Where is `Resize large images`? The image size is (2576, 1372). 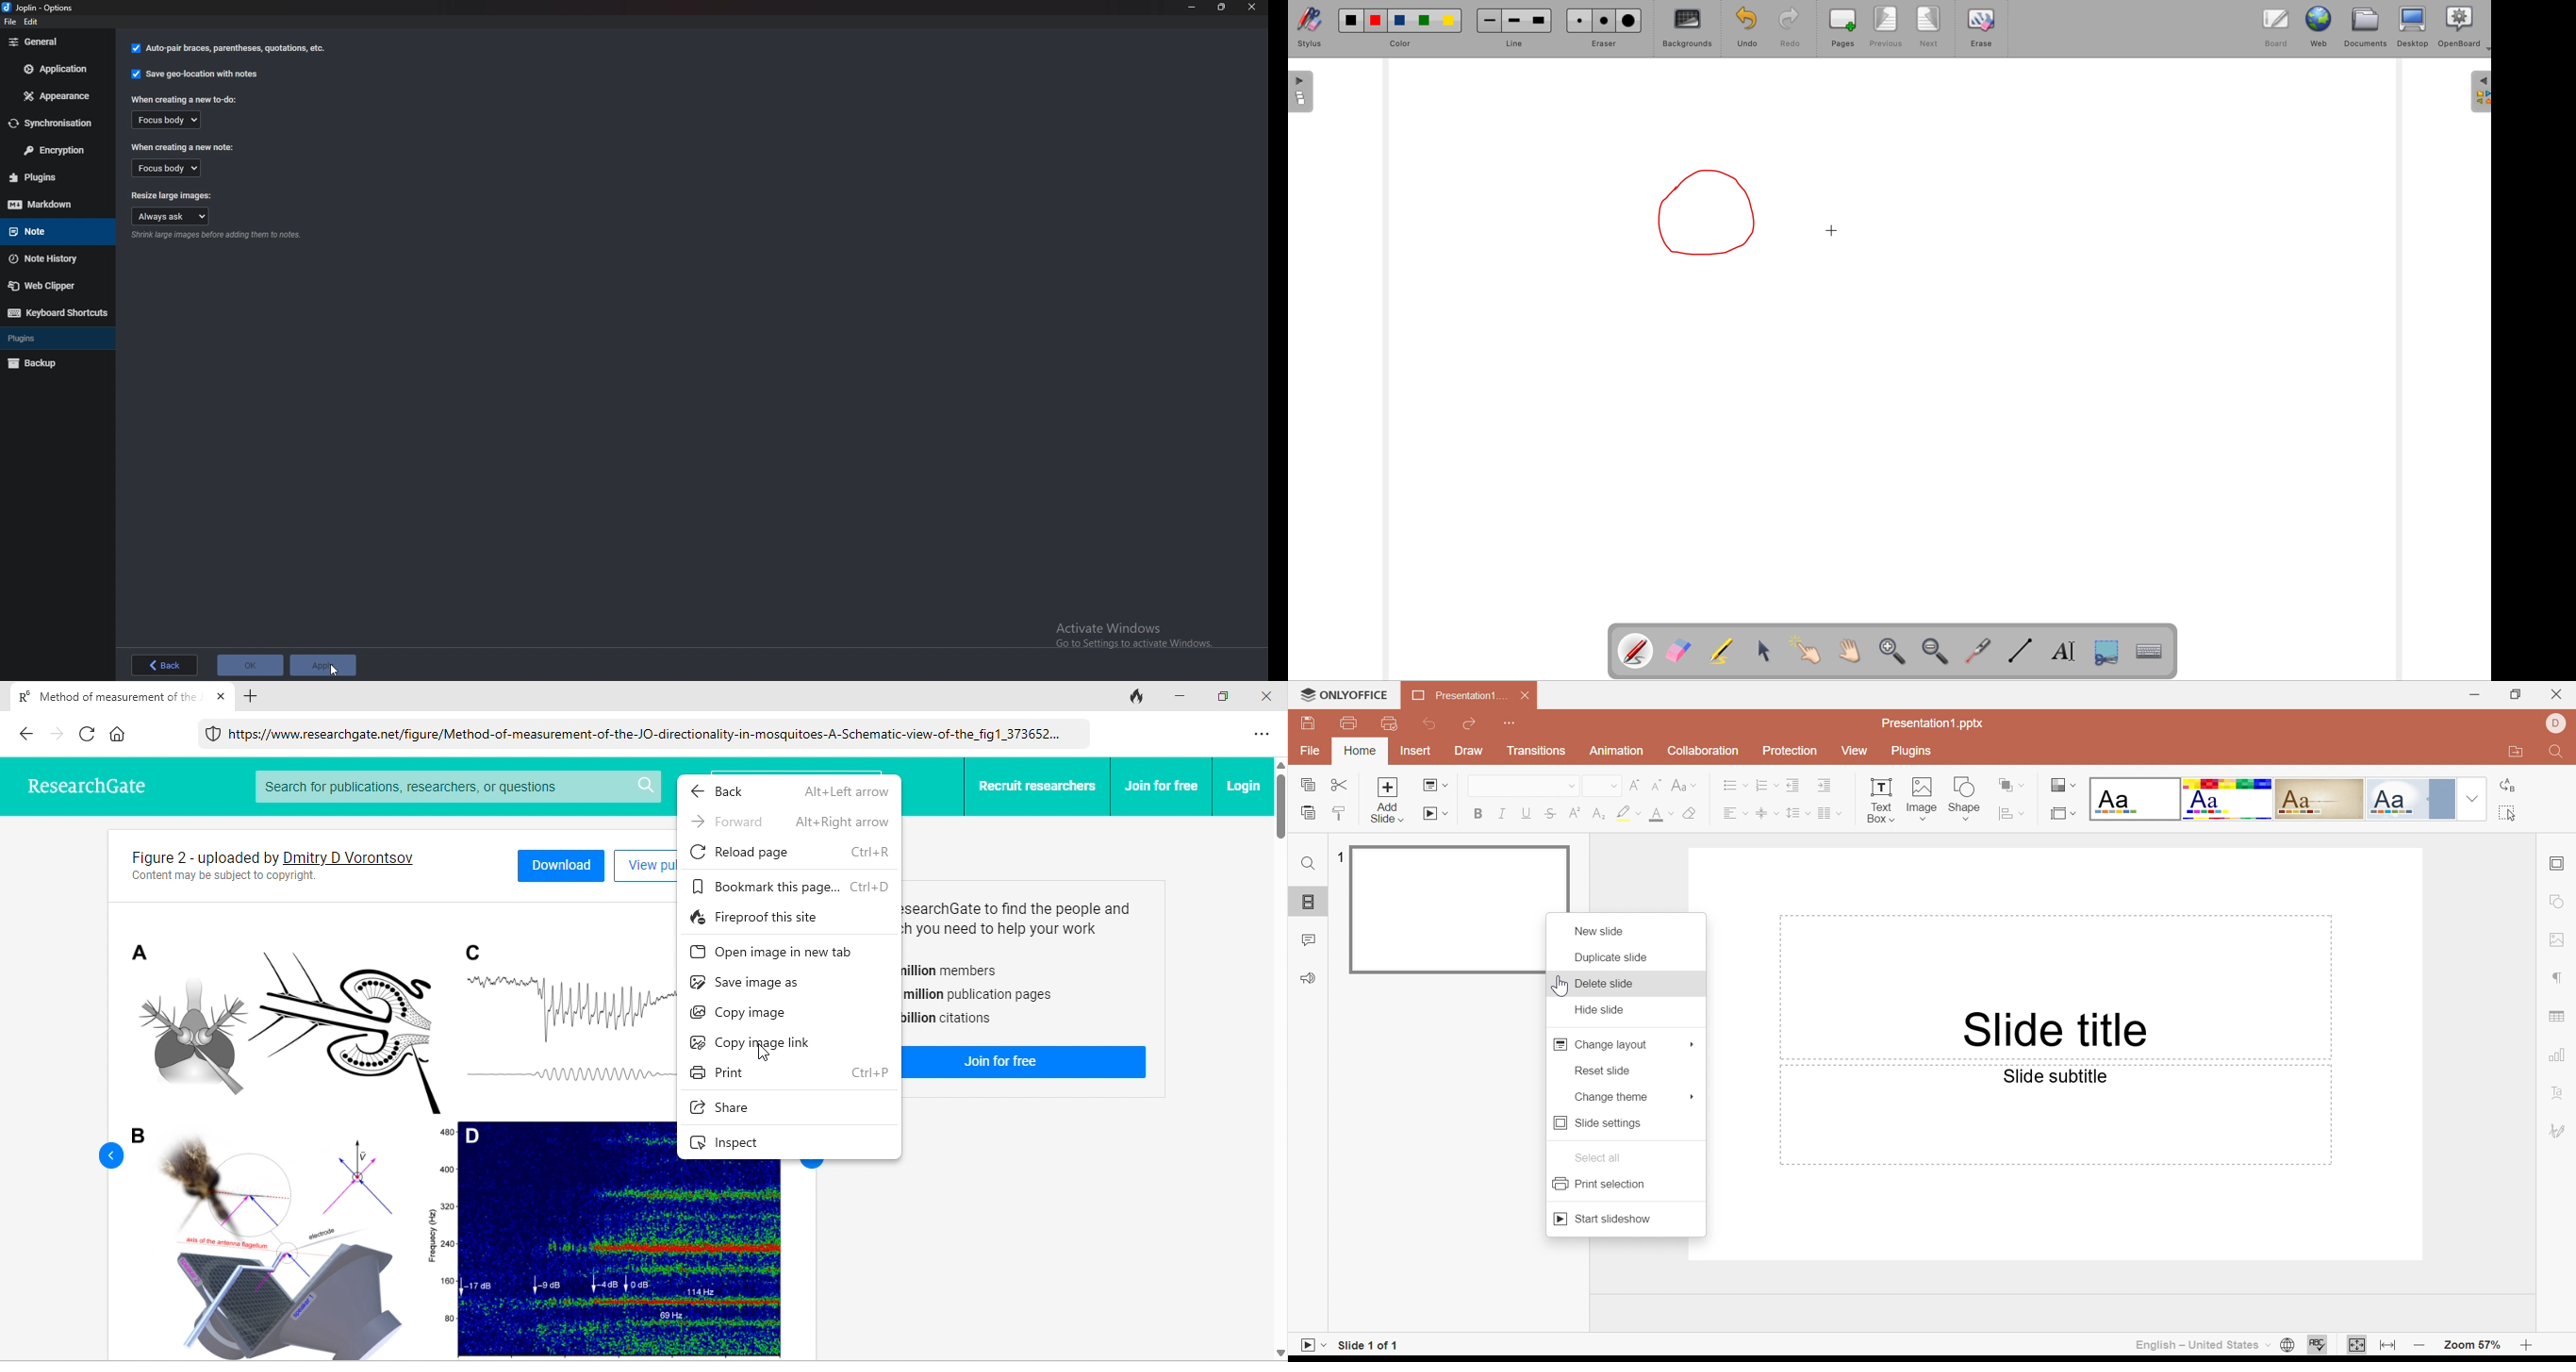 Resize large images is located at coordinates (172, 194).